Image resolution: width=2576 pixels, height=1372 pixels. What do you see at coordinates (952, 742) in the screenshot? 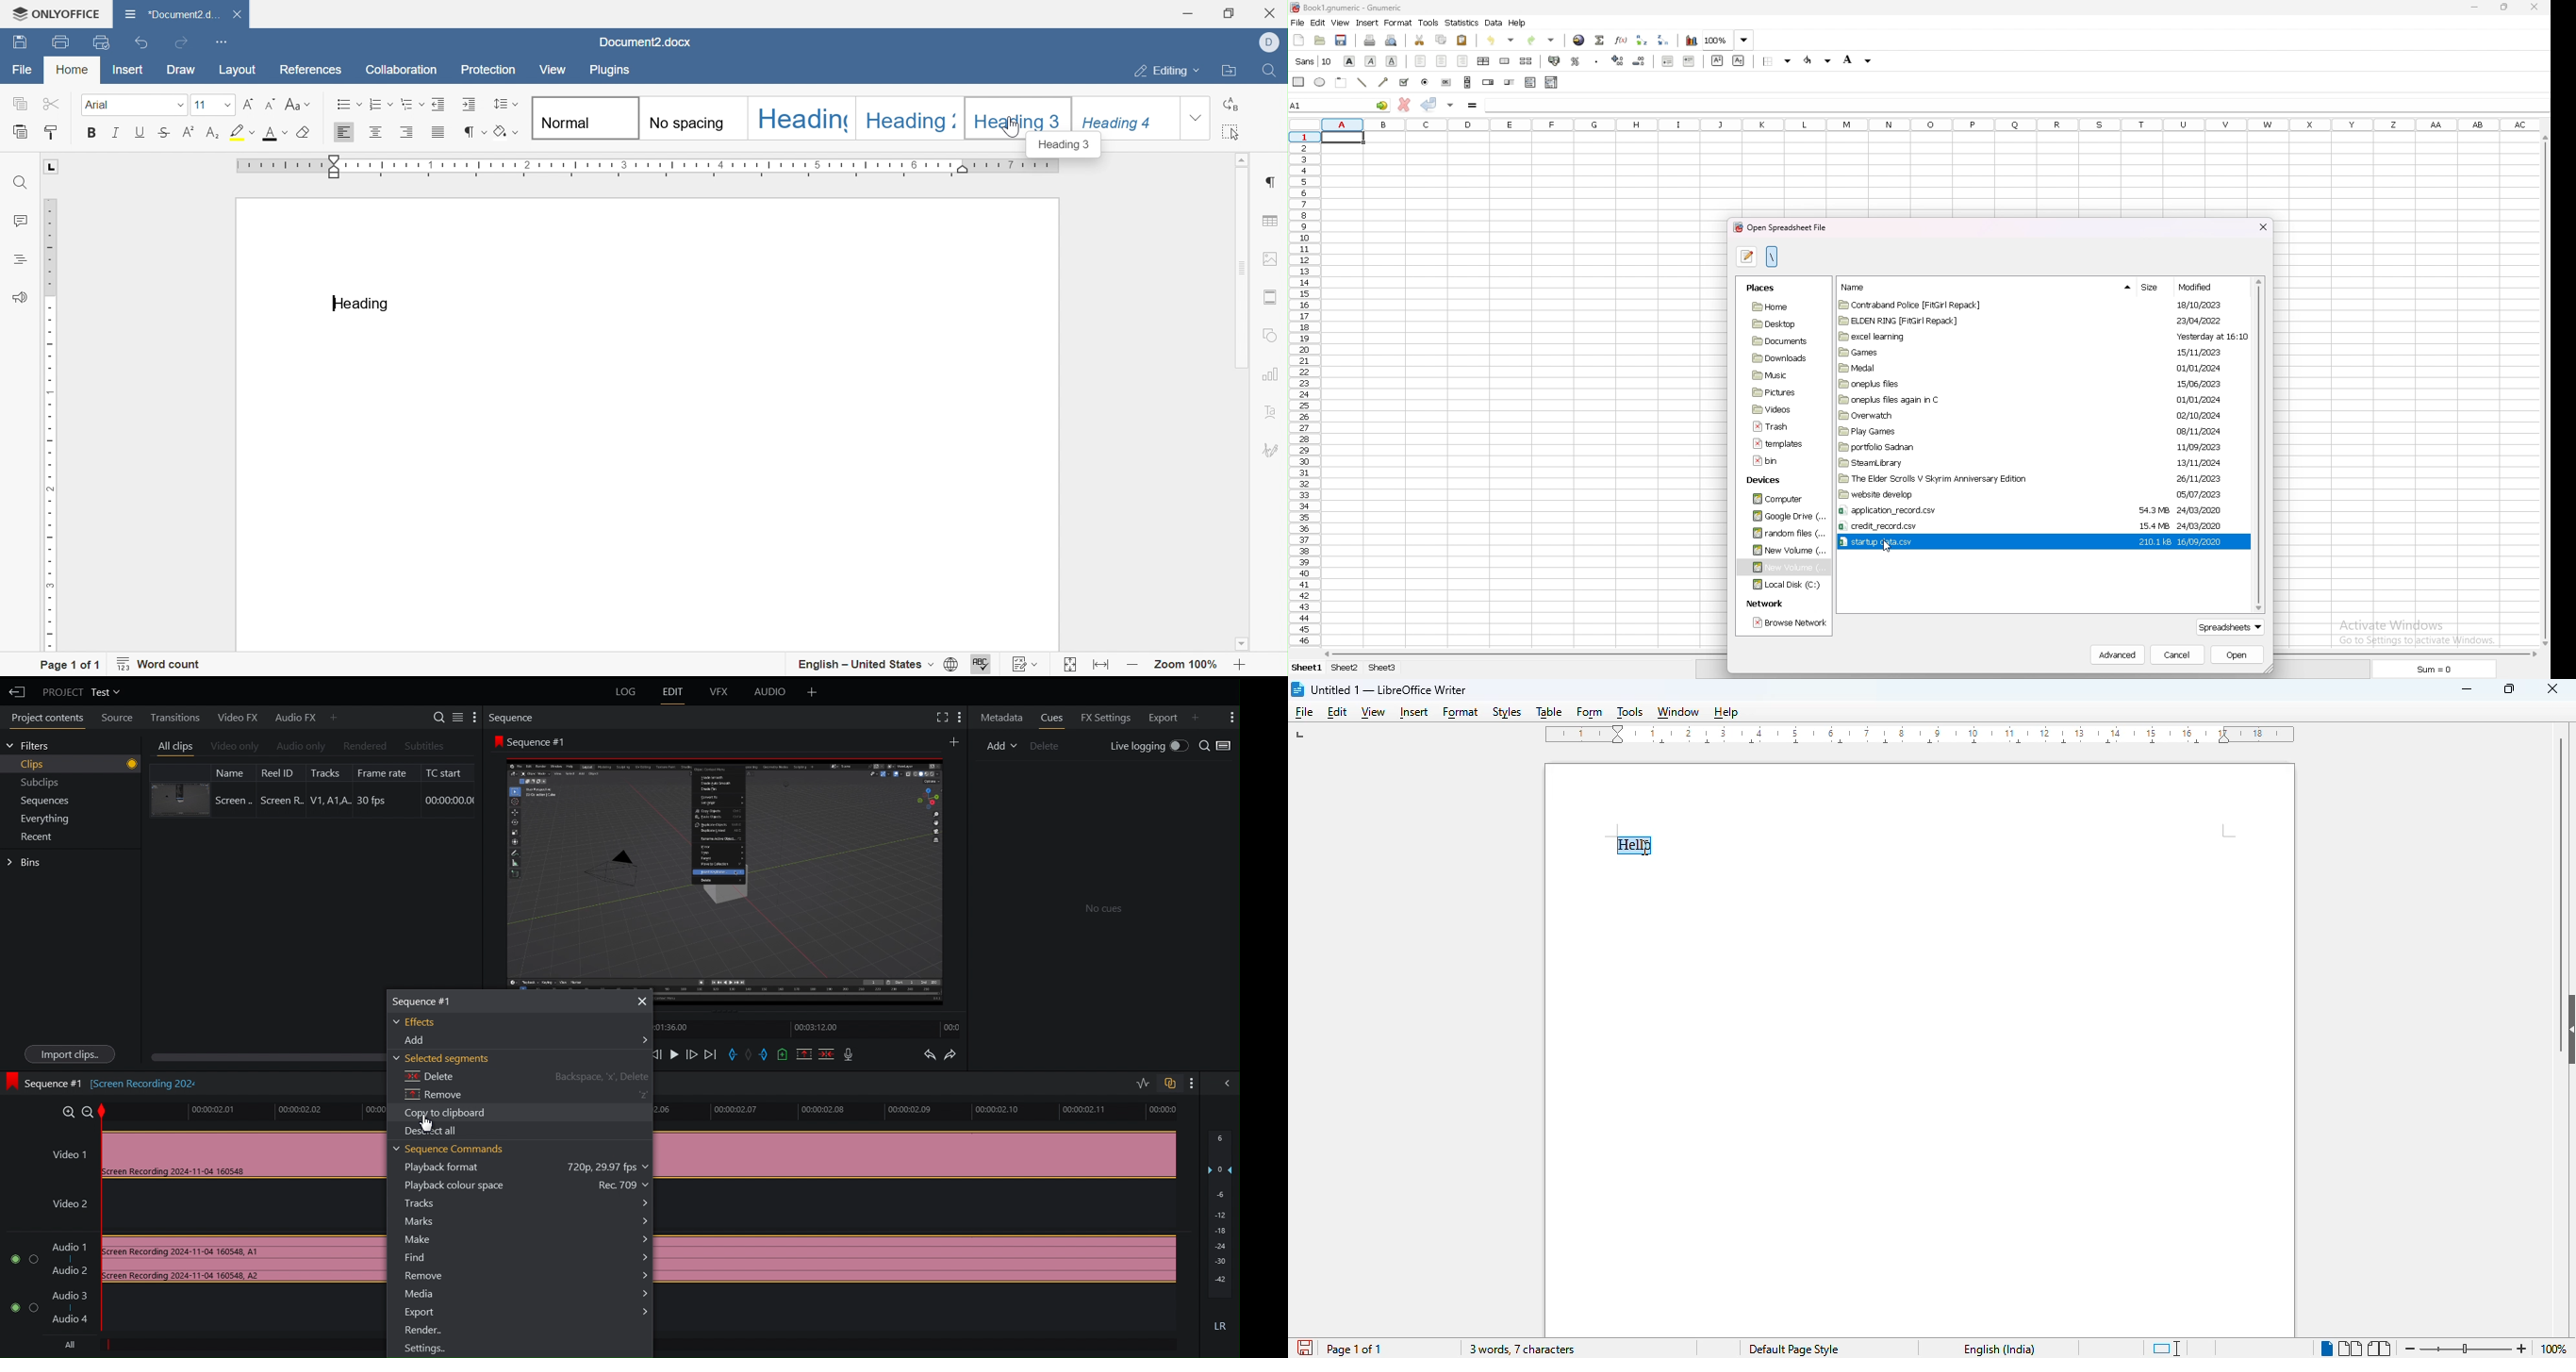
I see `More` at bounding box center [952, 742].